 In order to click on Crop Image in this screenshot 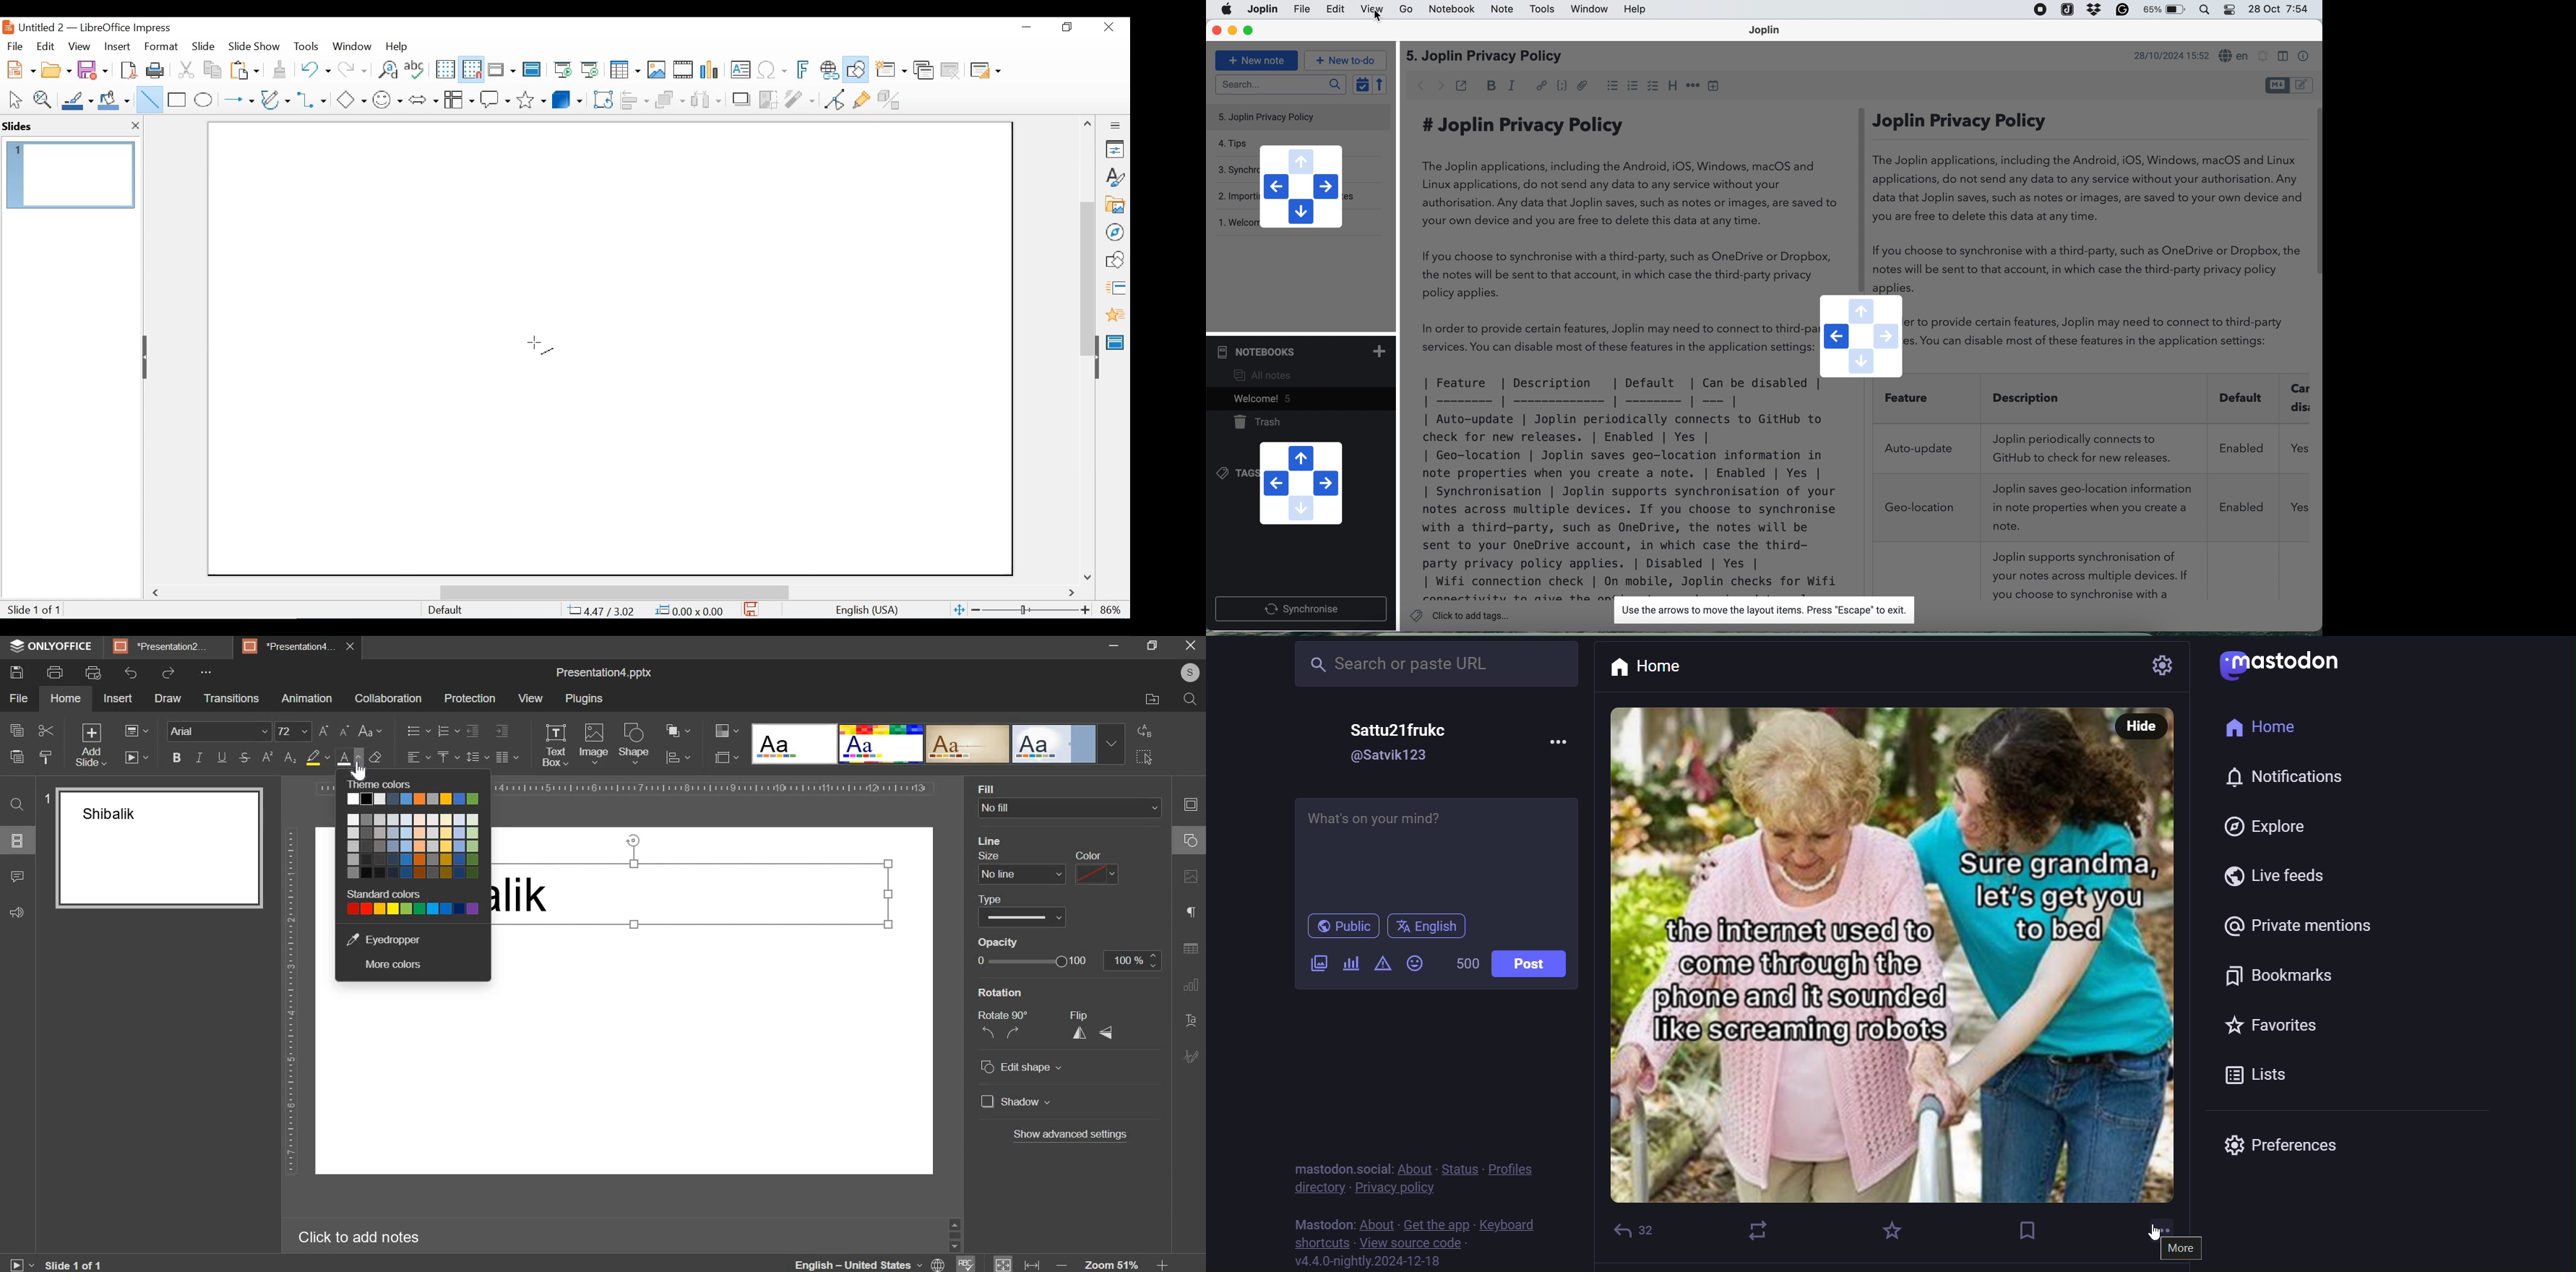, I will do `click(768, 98)`.